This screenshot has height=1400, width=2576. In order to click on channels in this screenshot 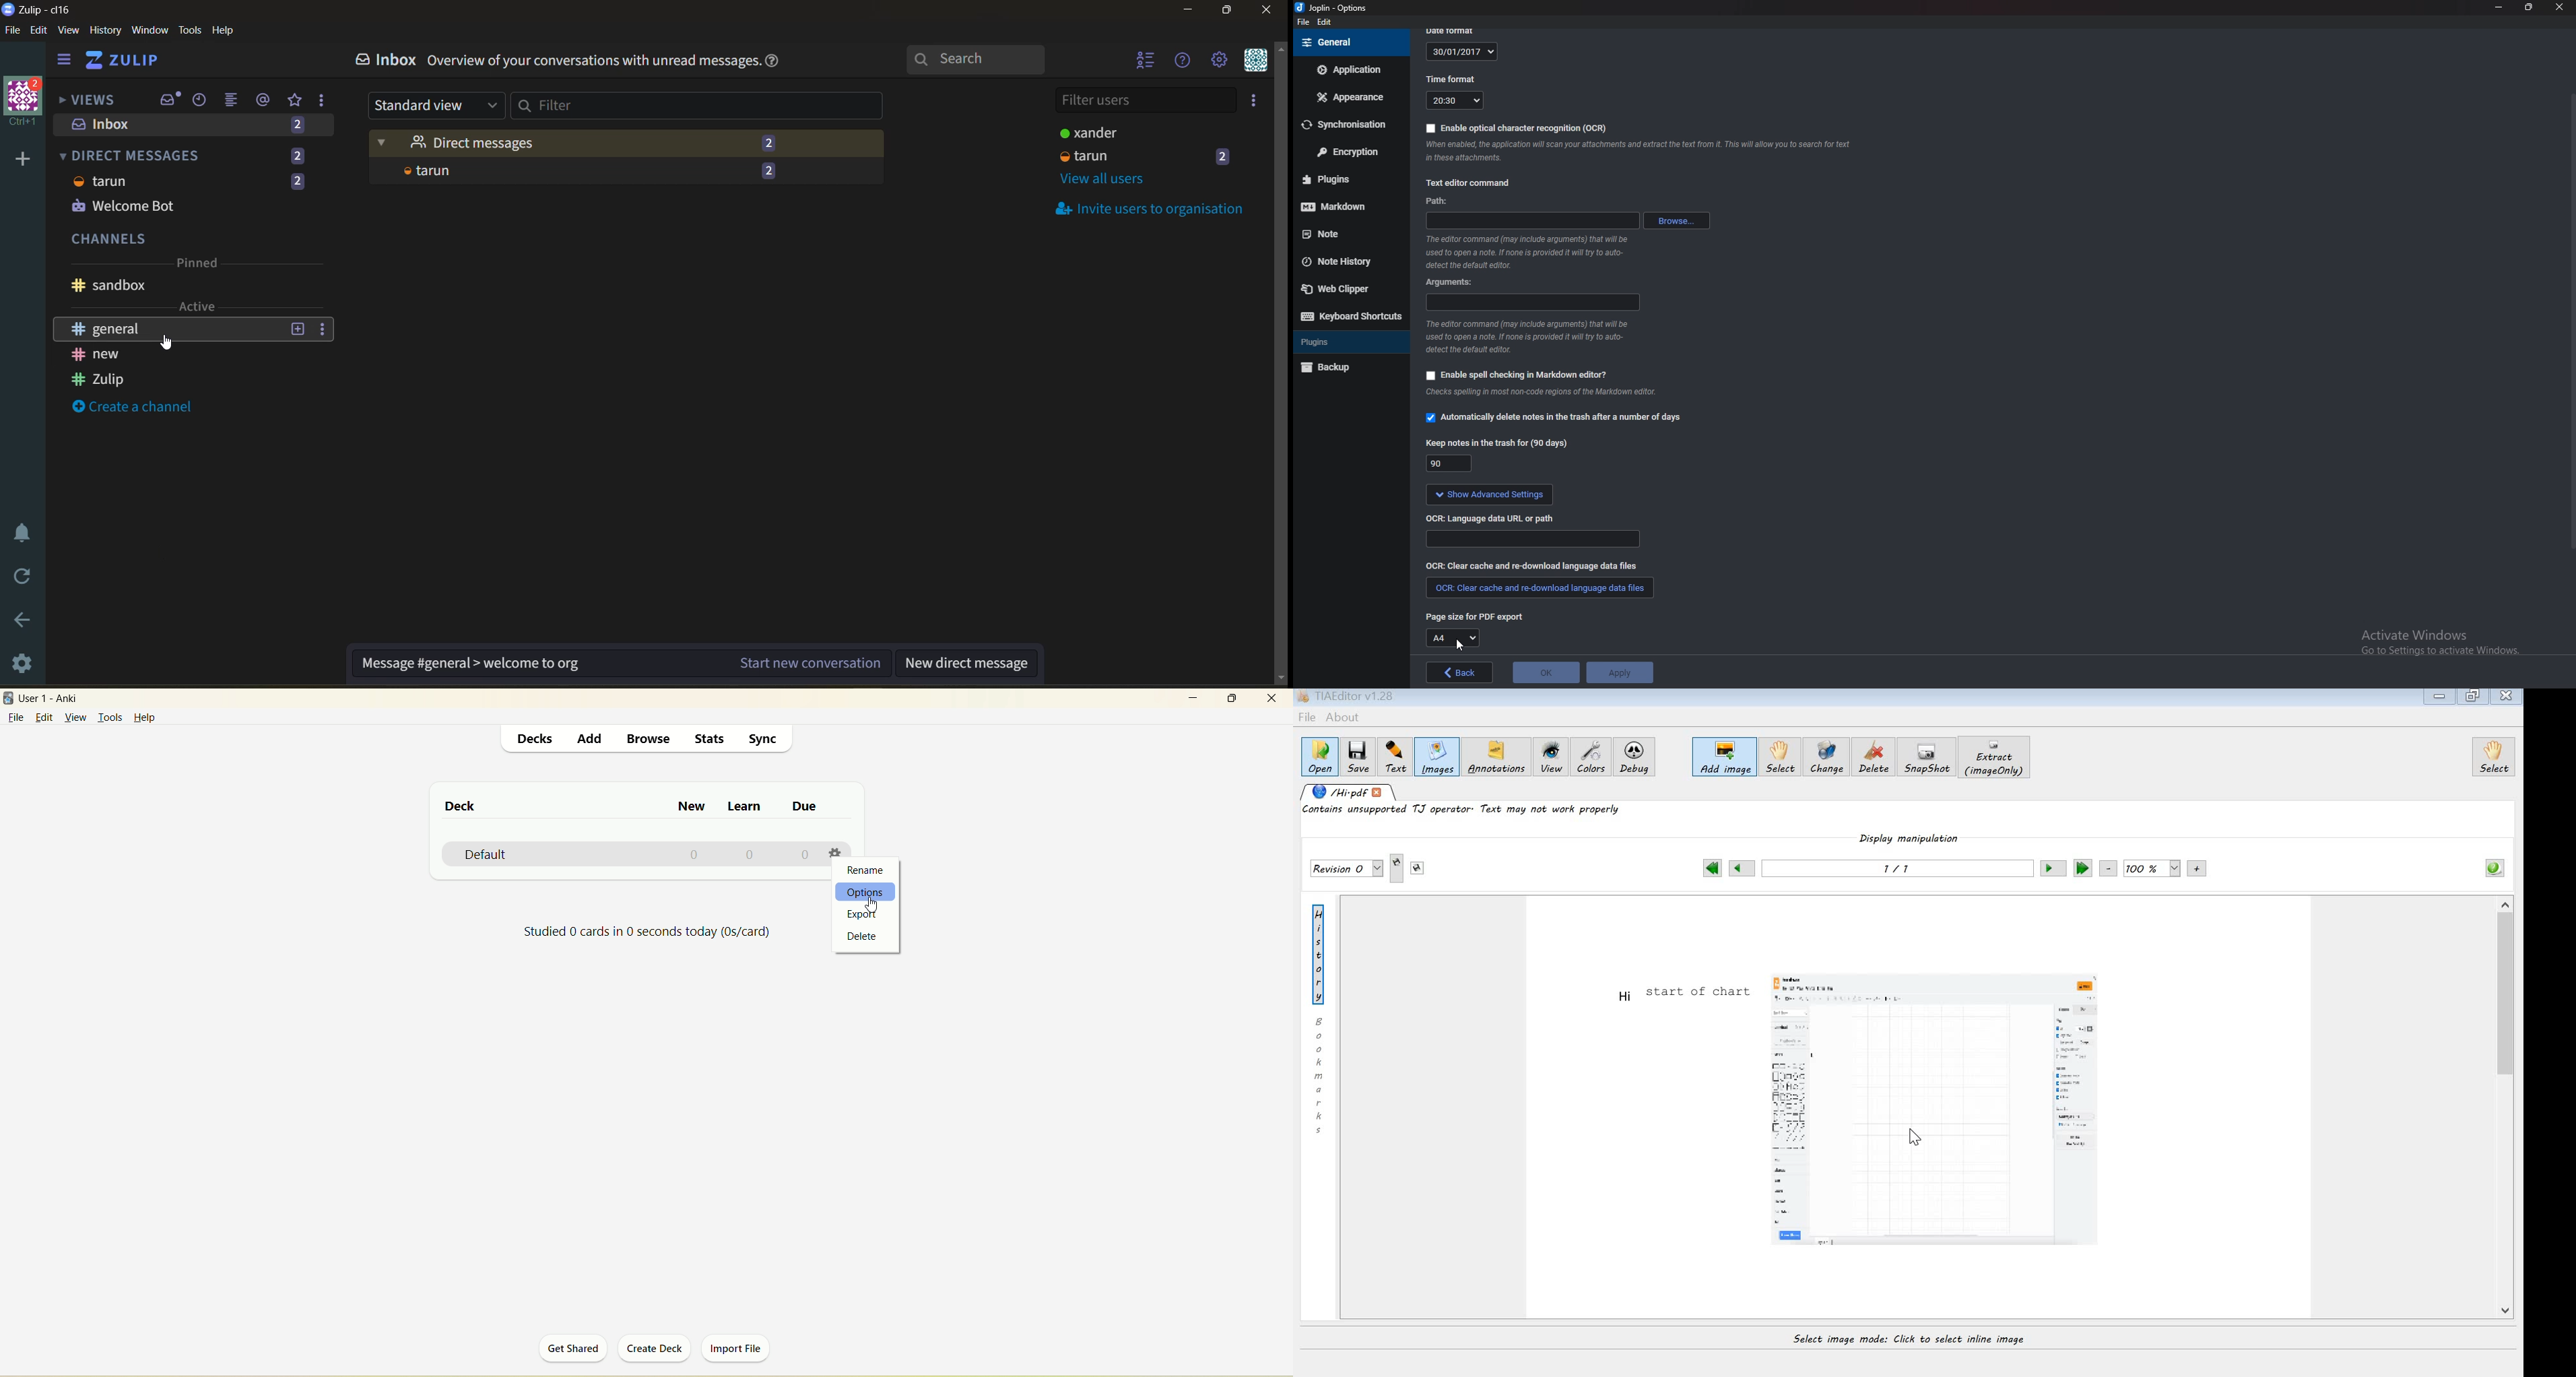, I will do `click(196, 270)`.